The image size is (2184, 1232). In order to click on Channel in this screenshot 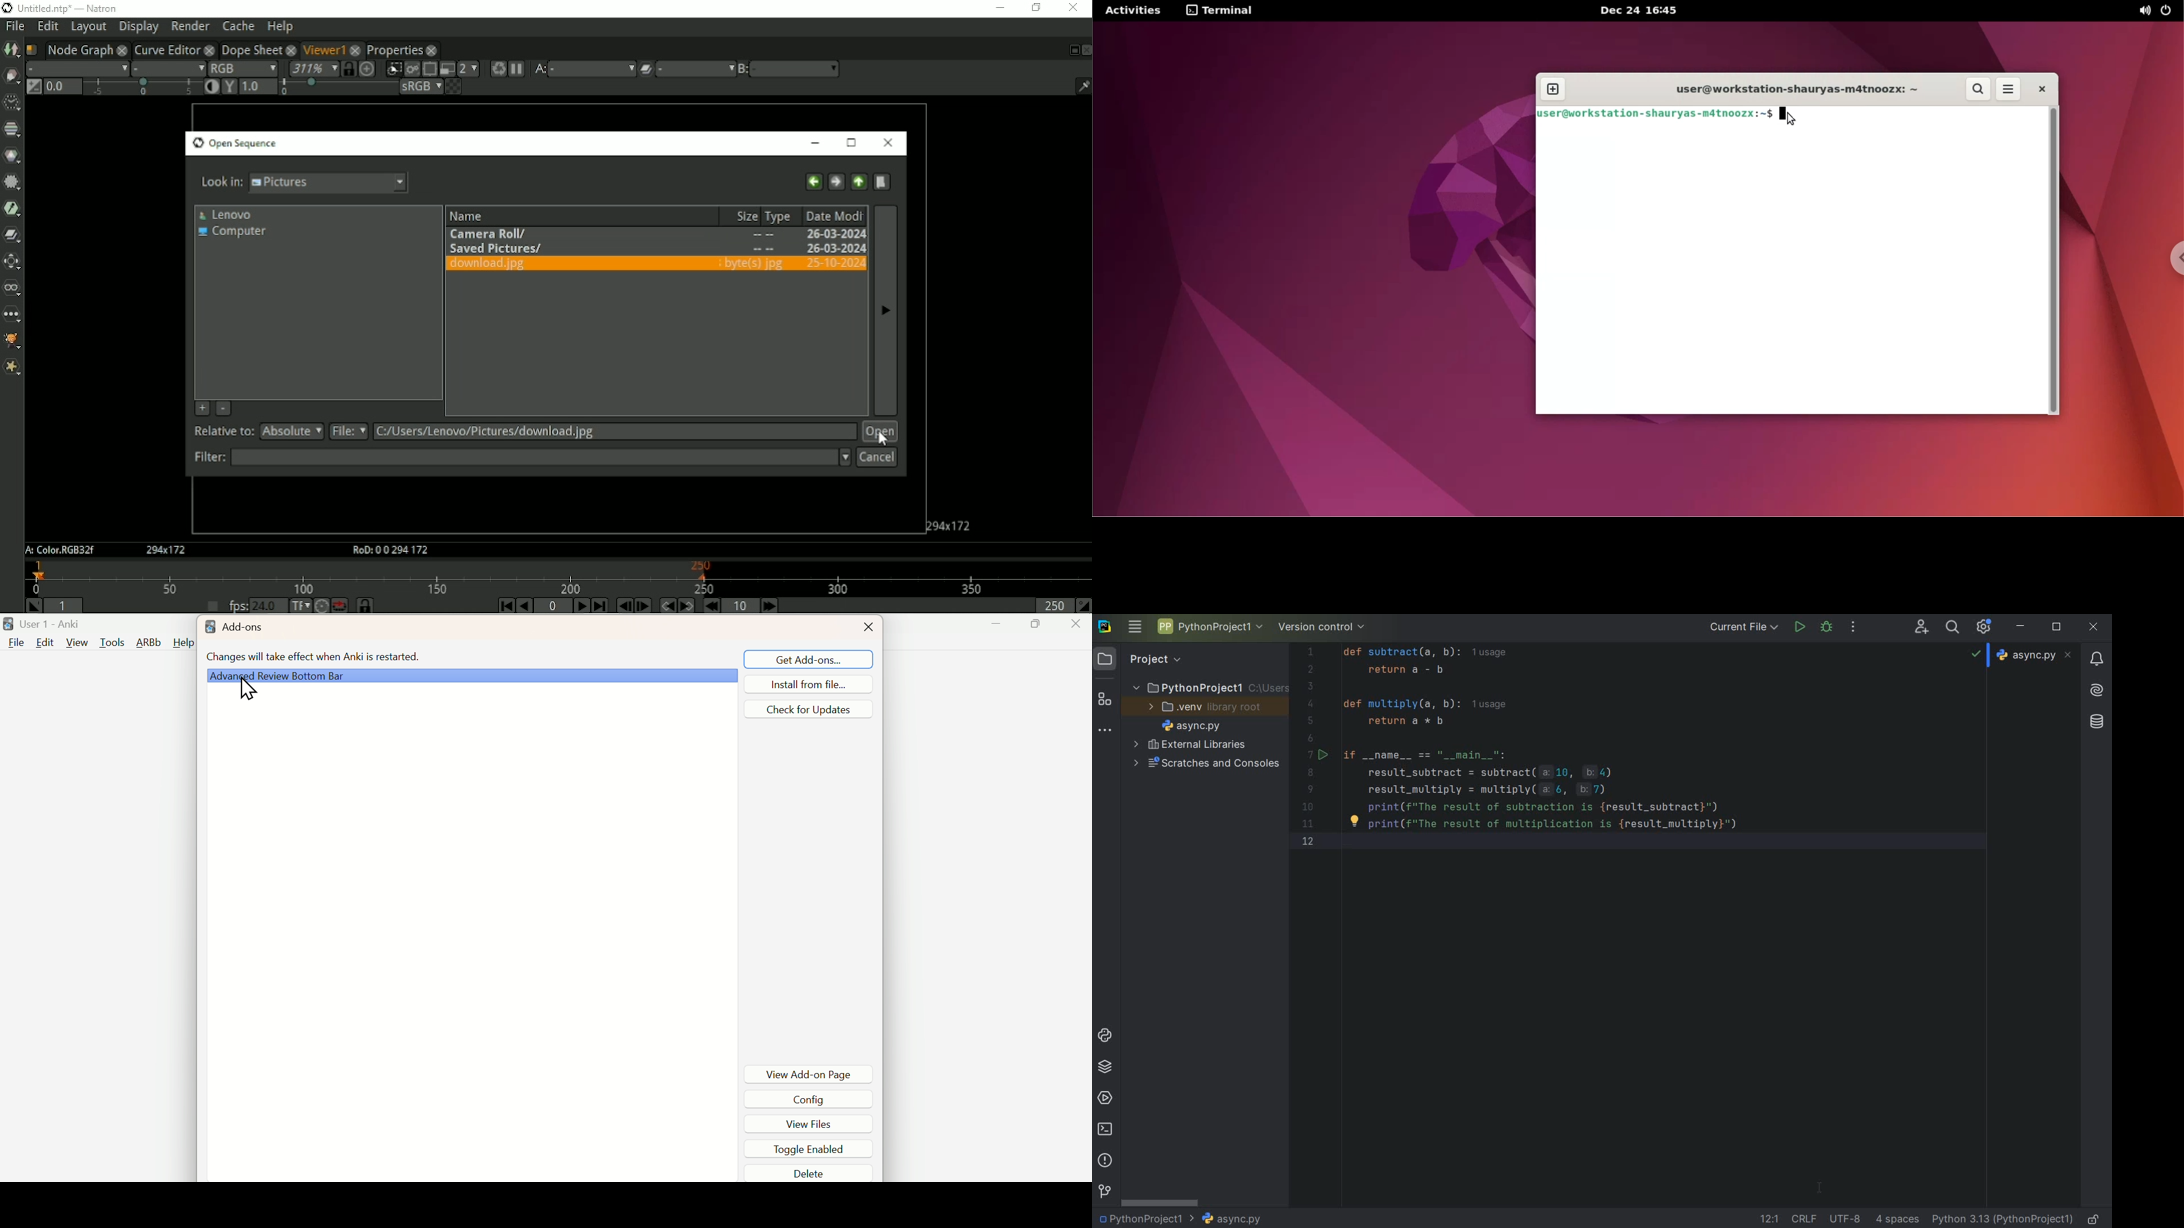, I will do `click(12, 129)`.